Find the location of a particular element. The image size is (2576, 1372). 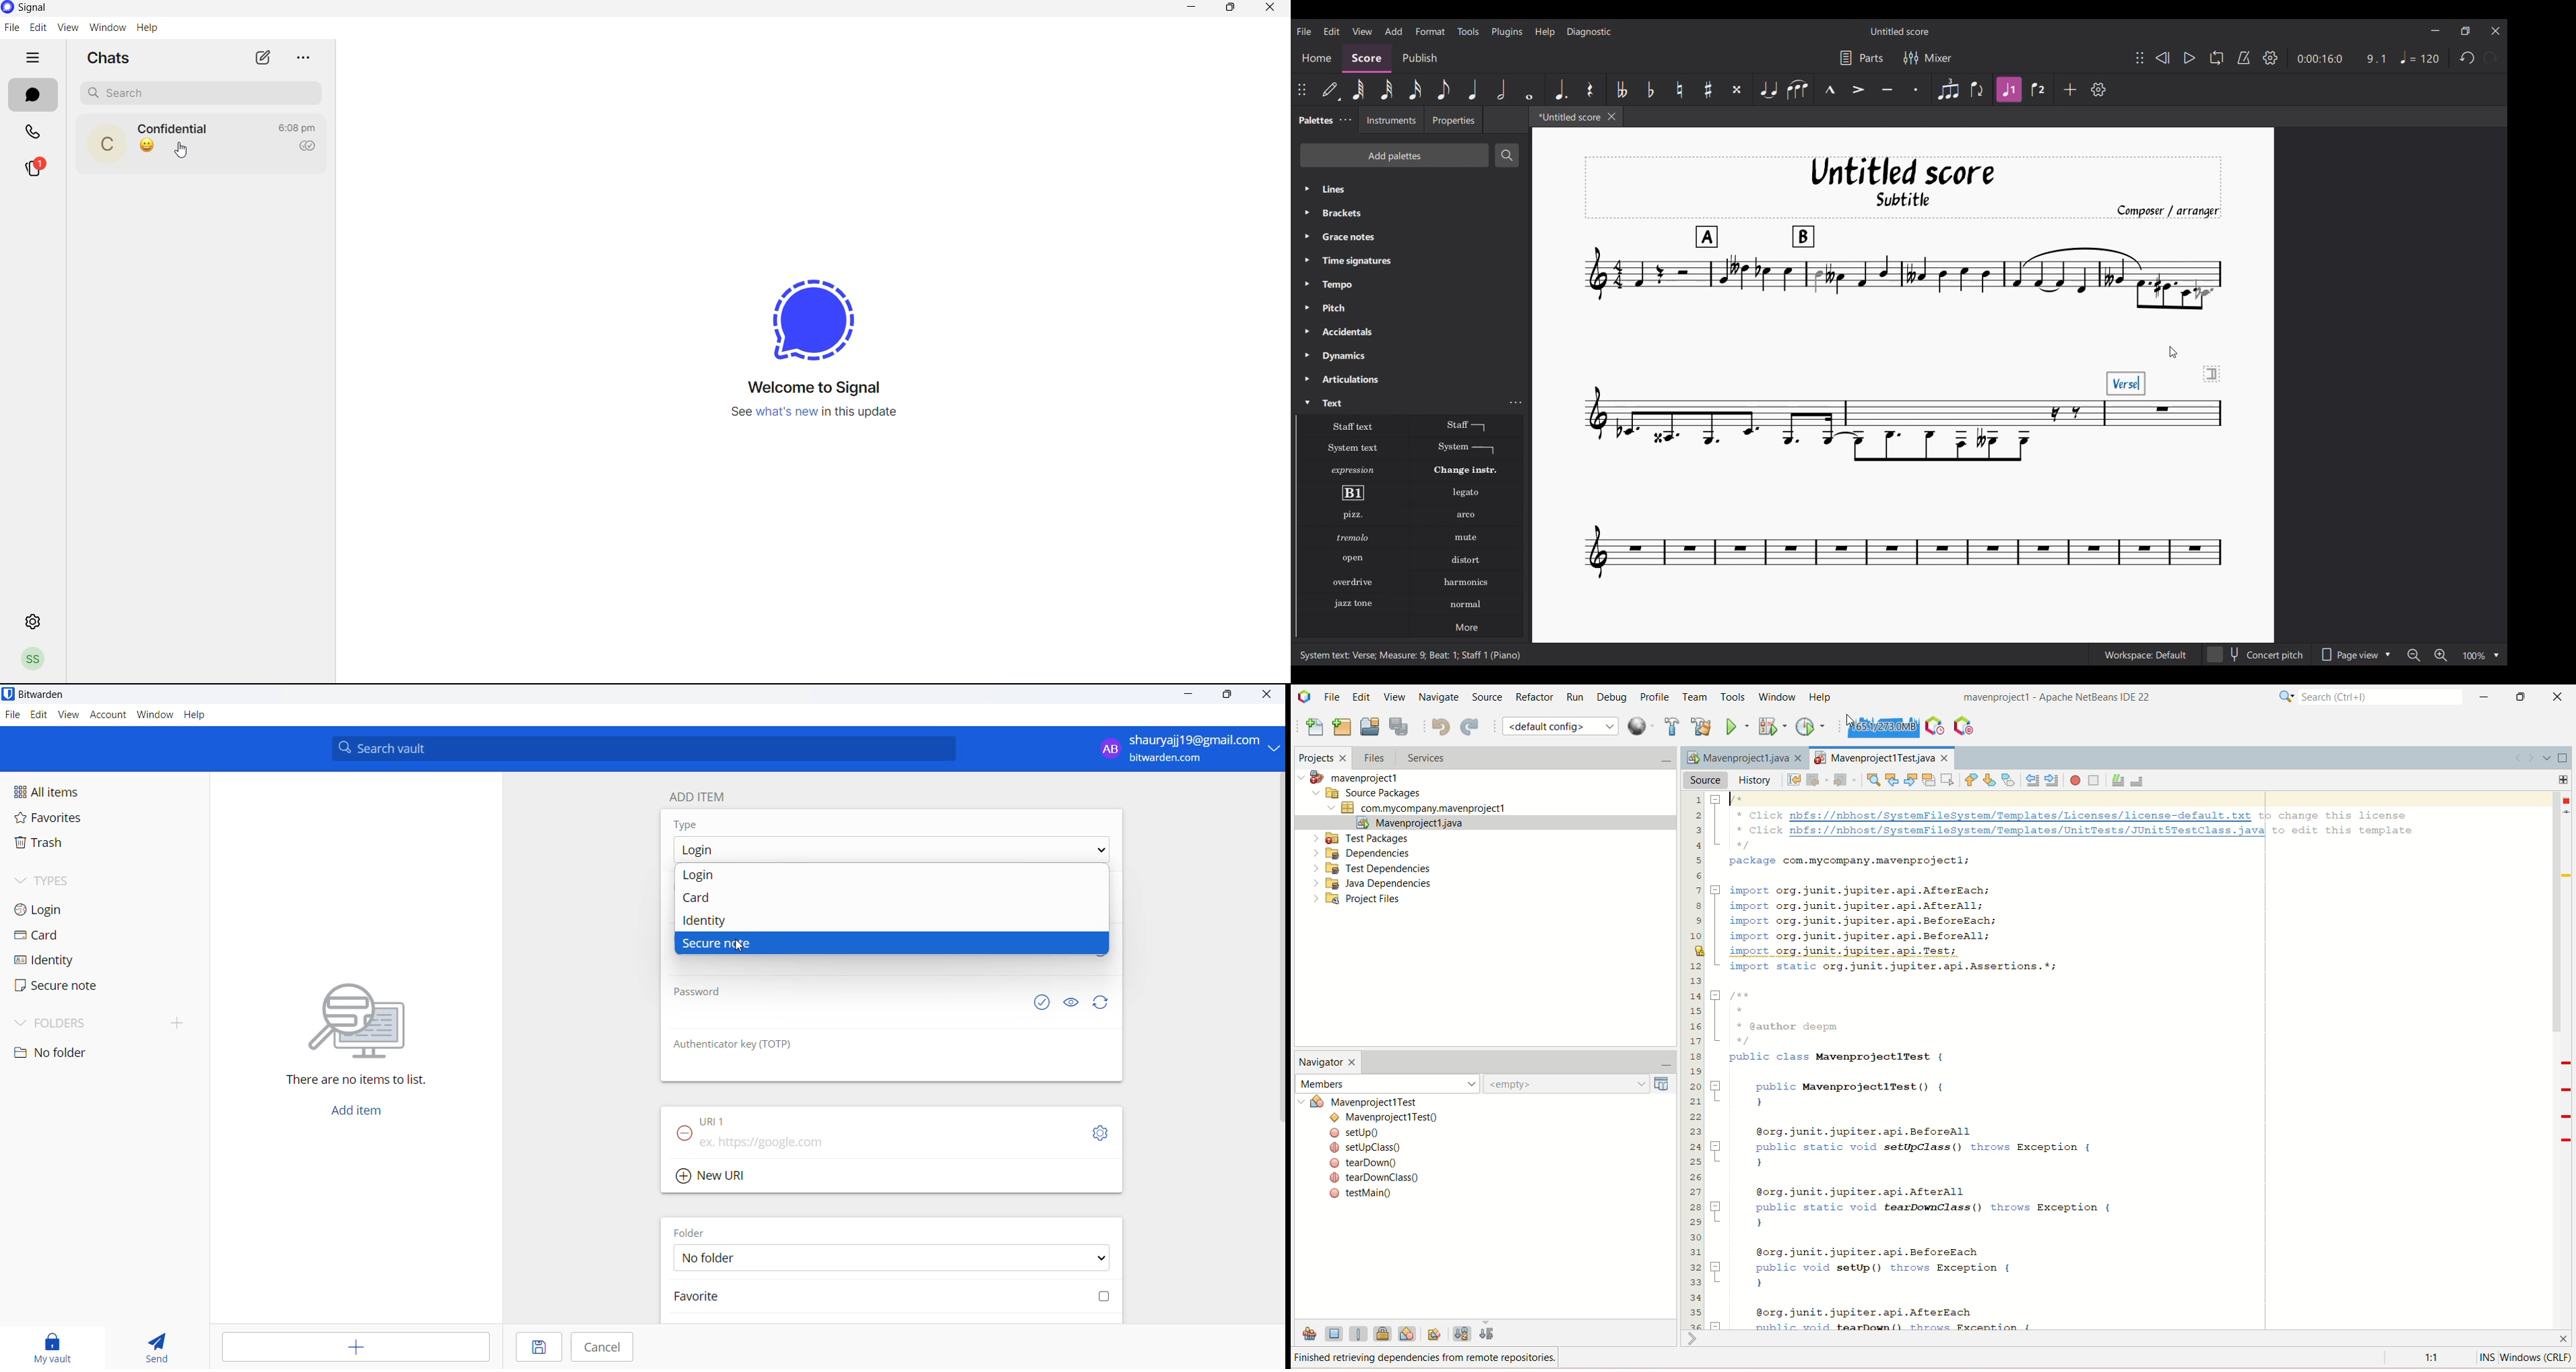

Untitled score is located at coordinates (1900, 32).